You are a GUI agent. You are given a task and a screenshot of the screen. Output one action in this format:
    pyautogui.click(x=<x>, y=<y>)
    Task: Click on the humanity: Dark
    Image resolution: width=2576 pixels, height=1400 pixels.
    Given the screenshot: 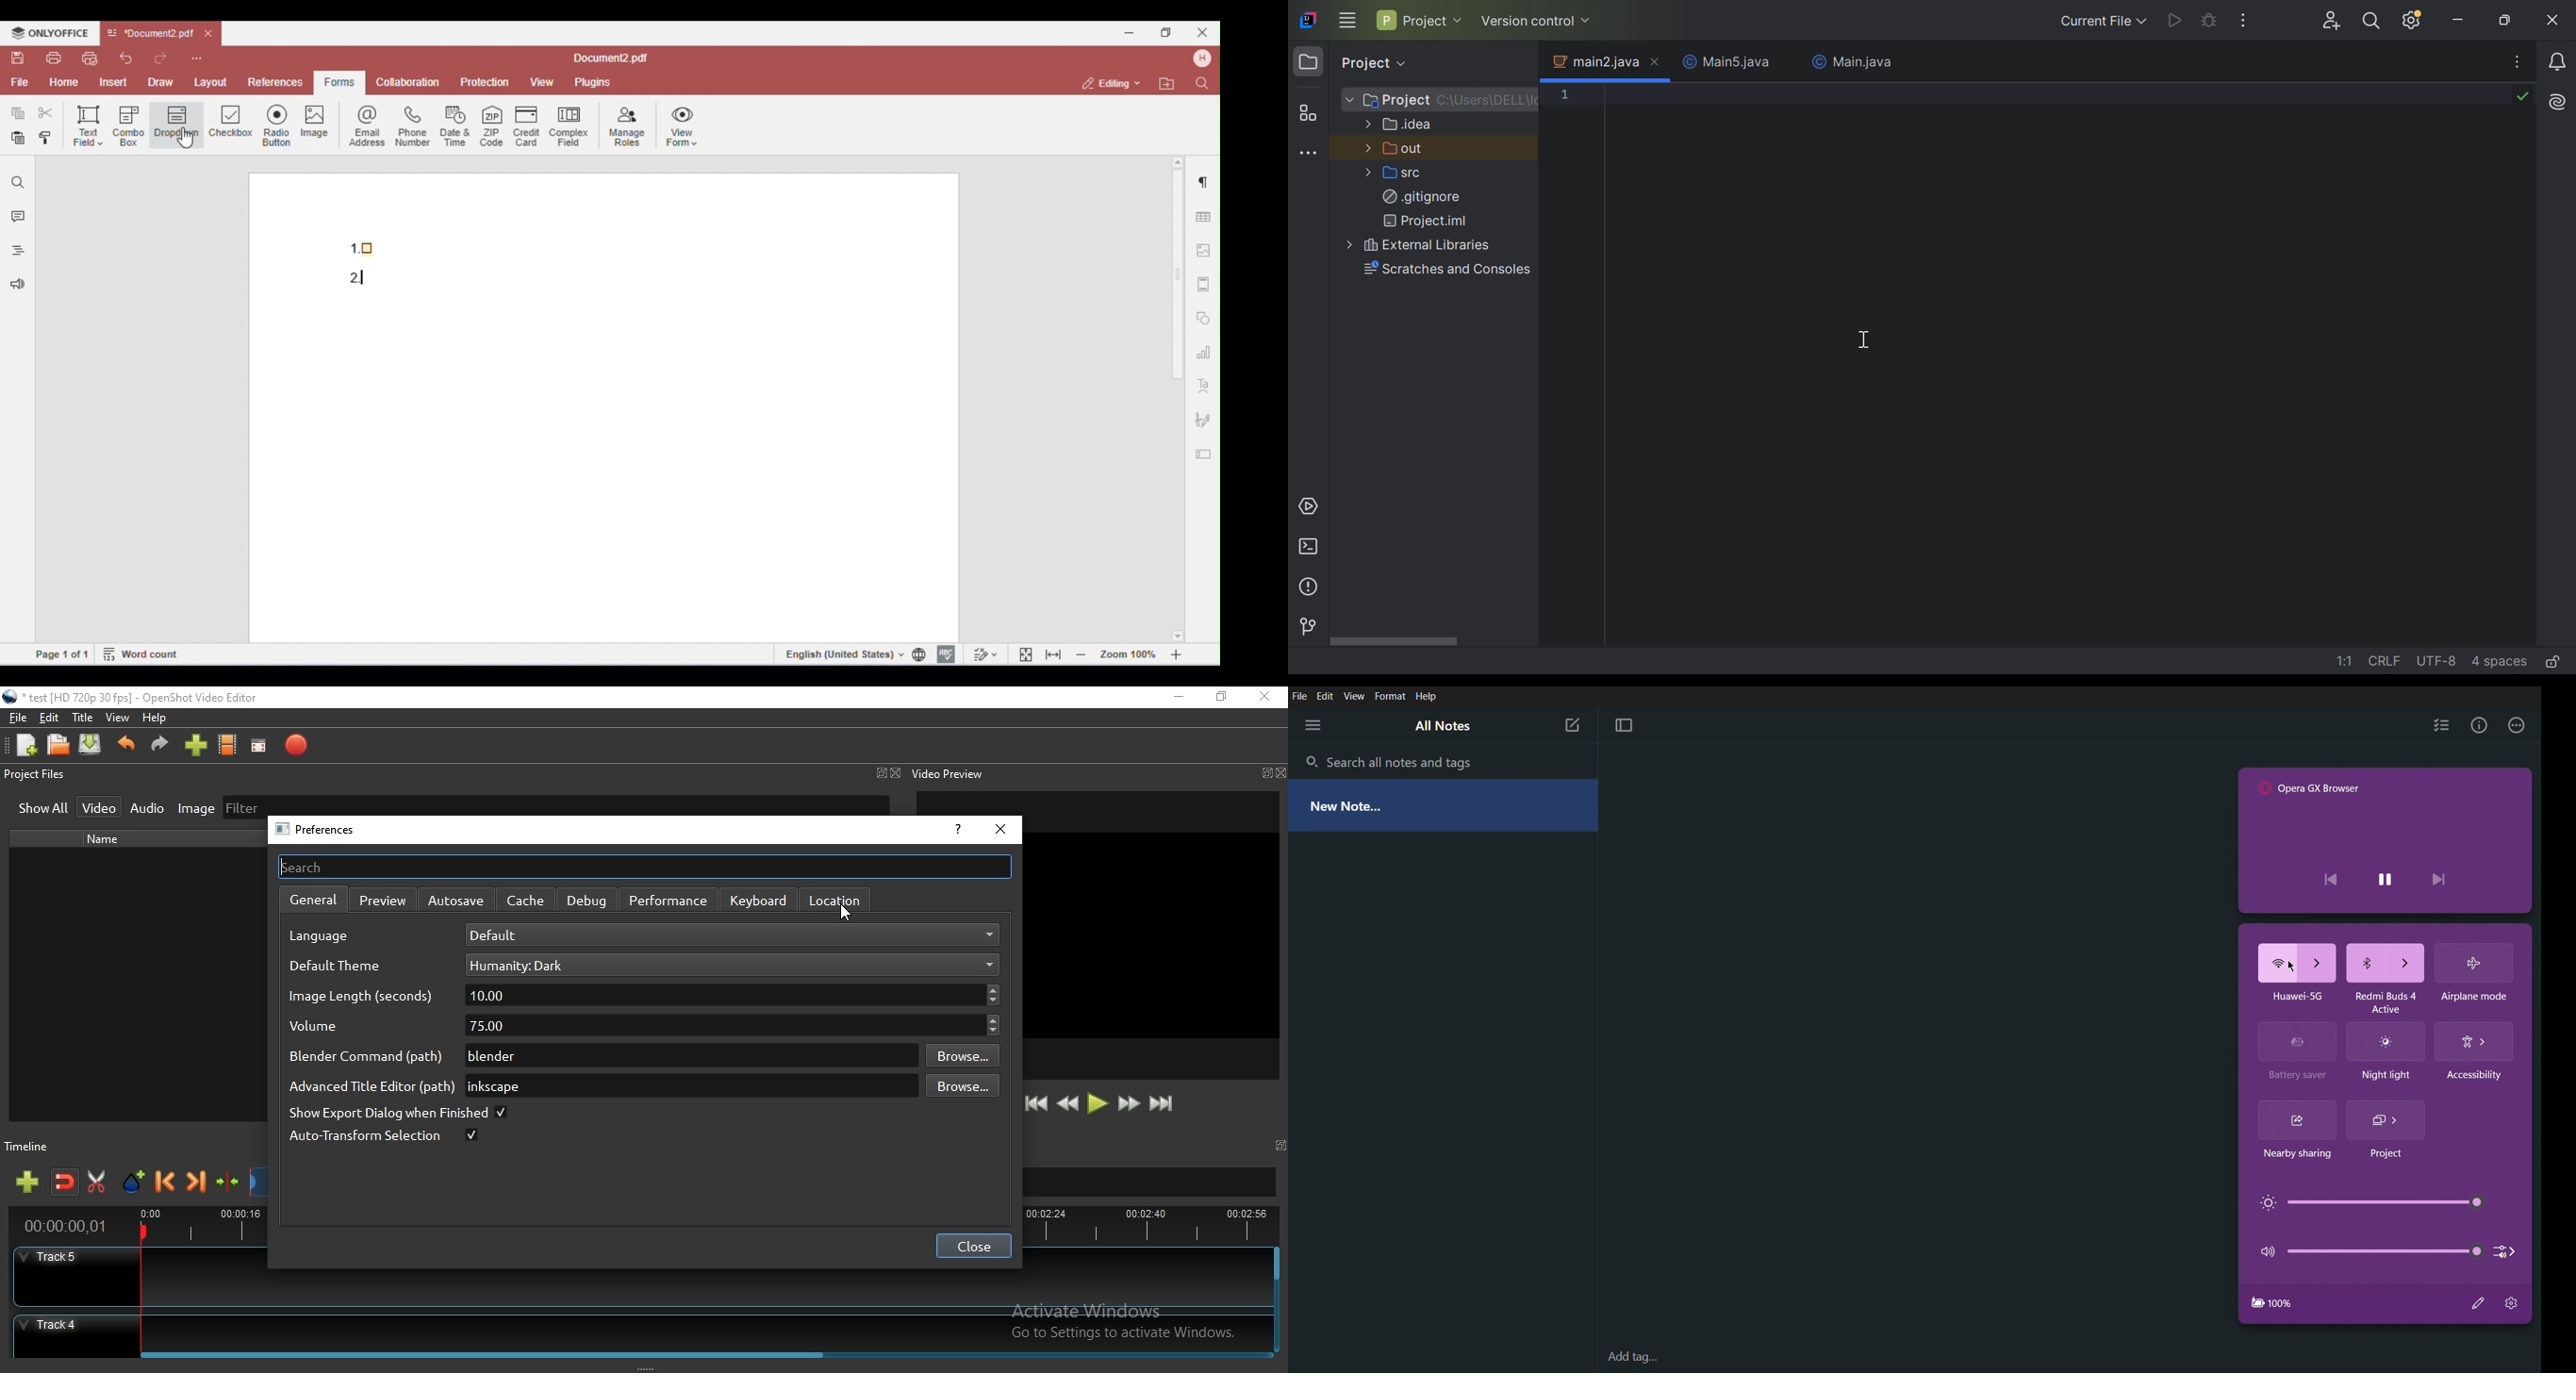 What is the action you would take?
    pyautogui.click(x=729, y=965)
    